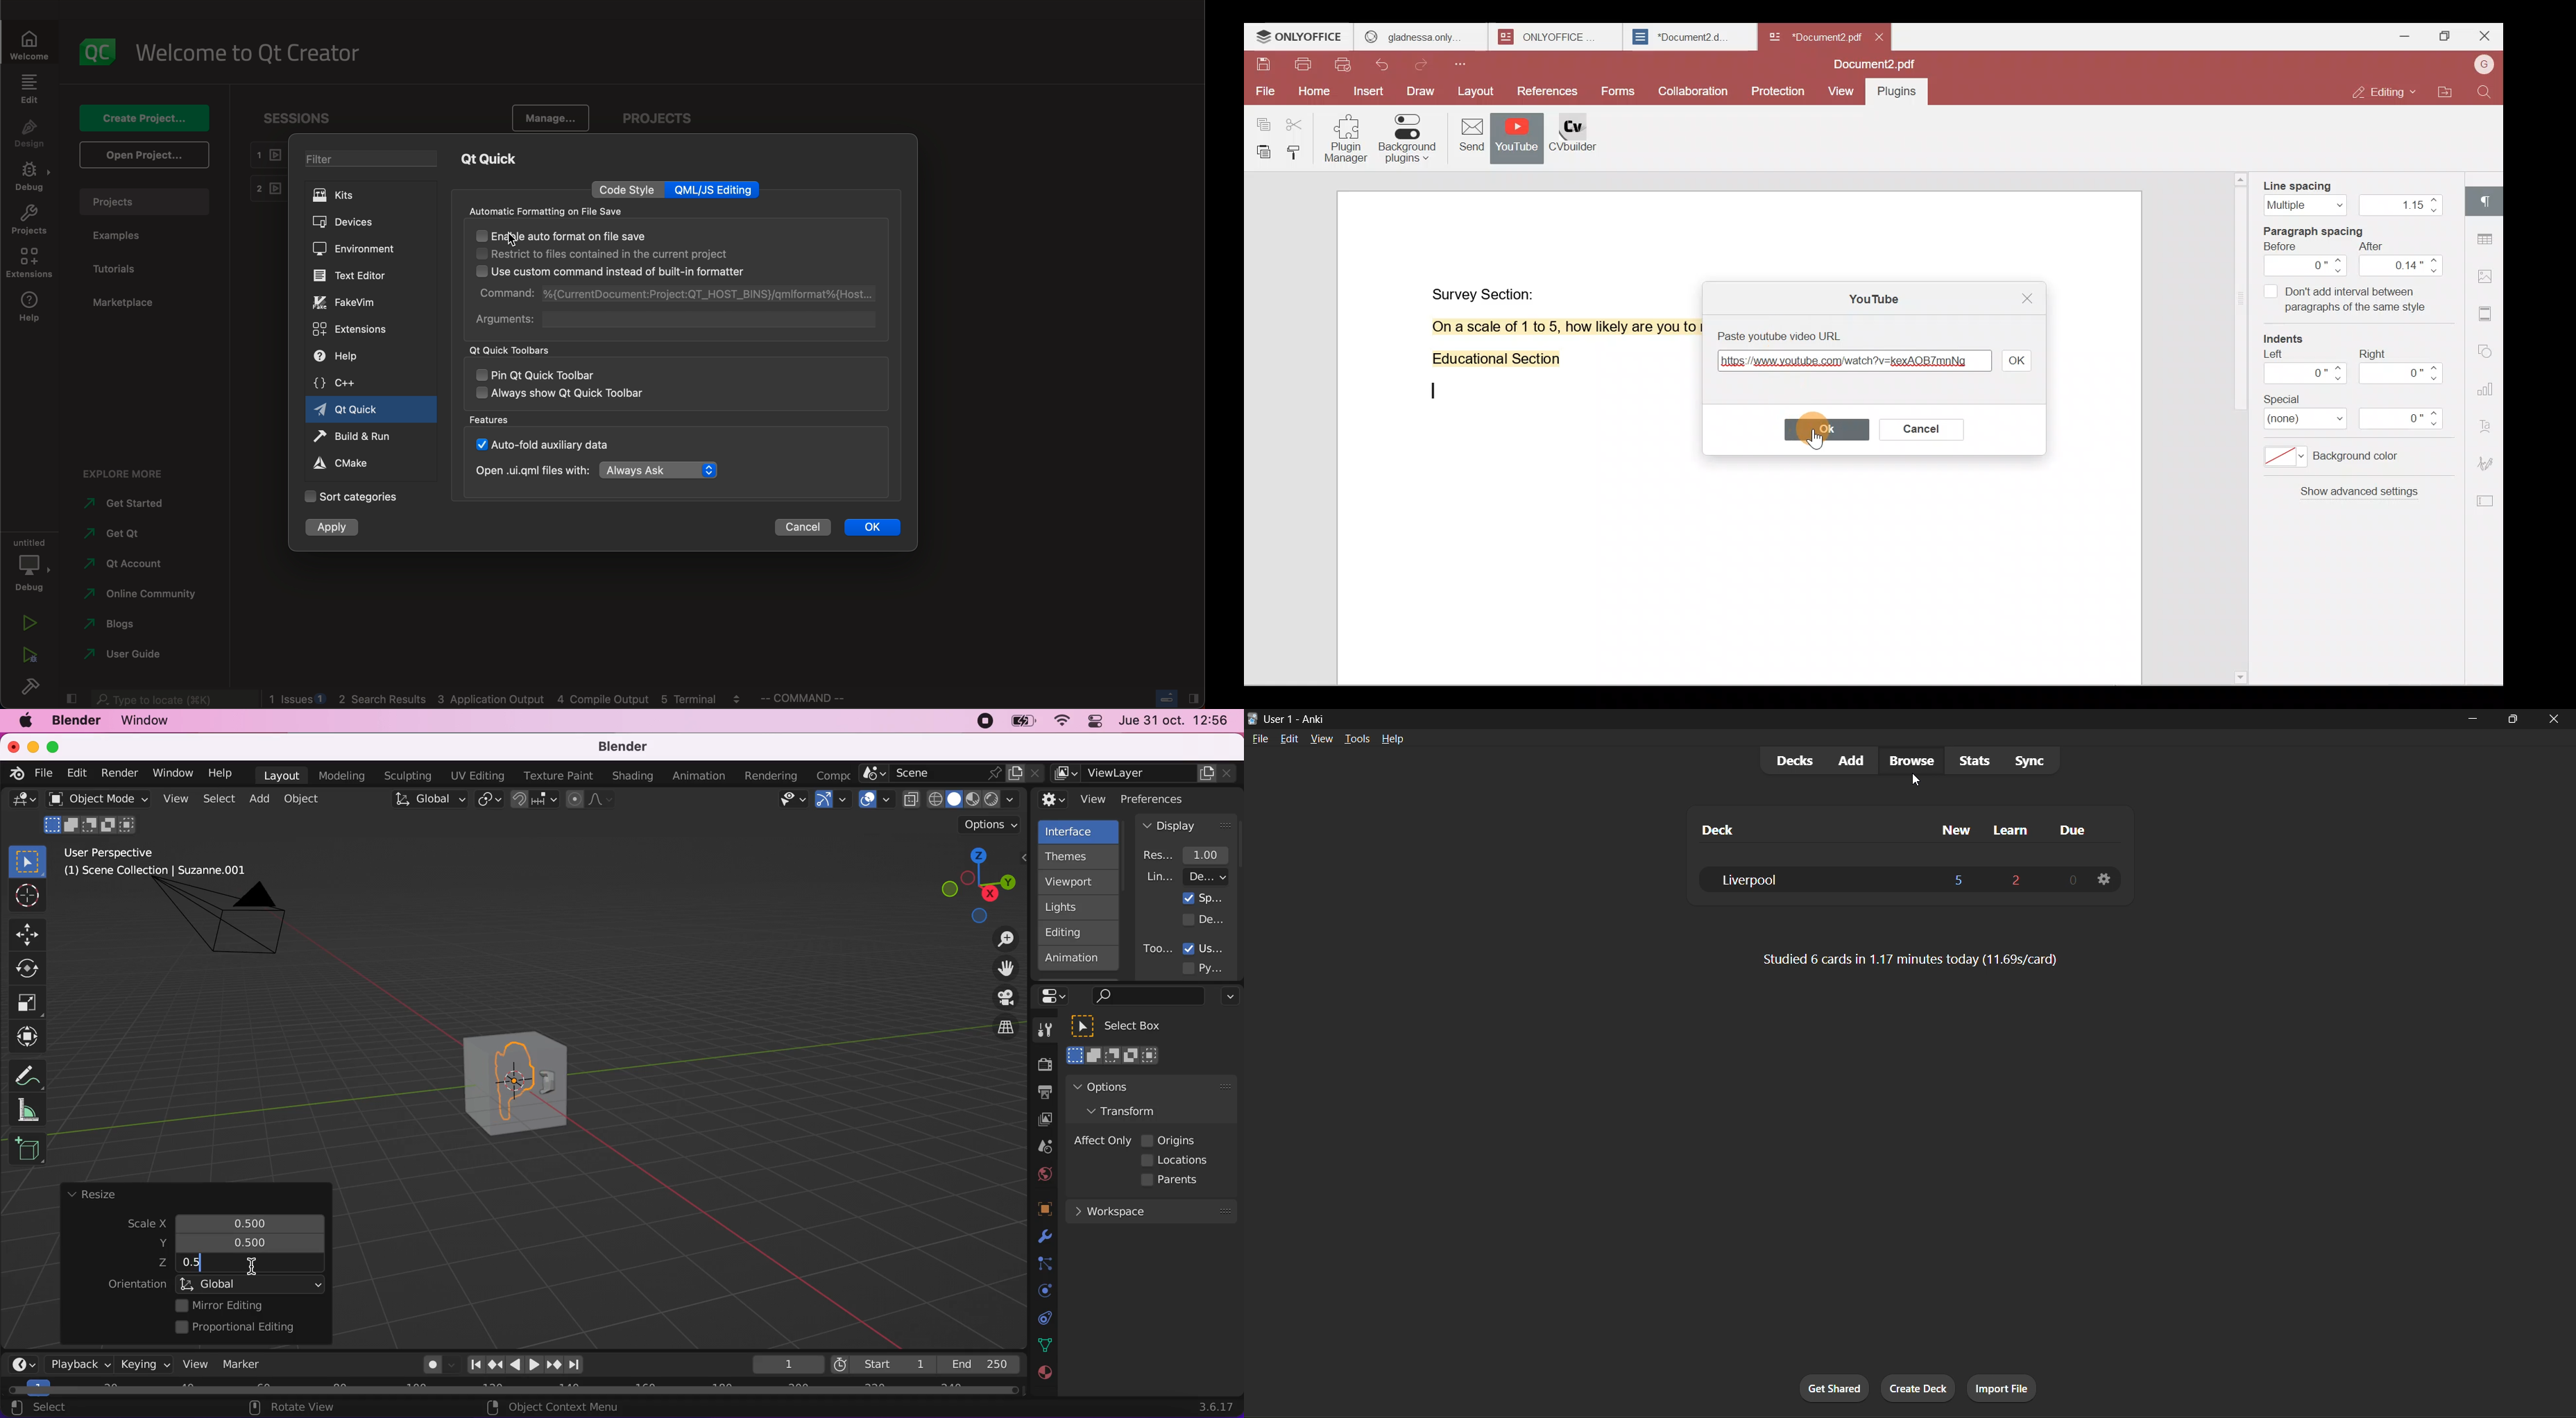  Describe the element at coordinates (2475, 719) in the screenshot. I see `minimize` at that location.